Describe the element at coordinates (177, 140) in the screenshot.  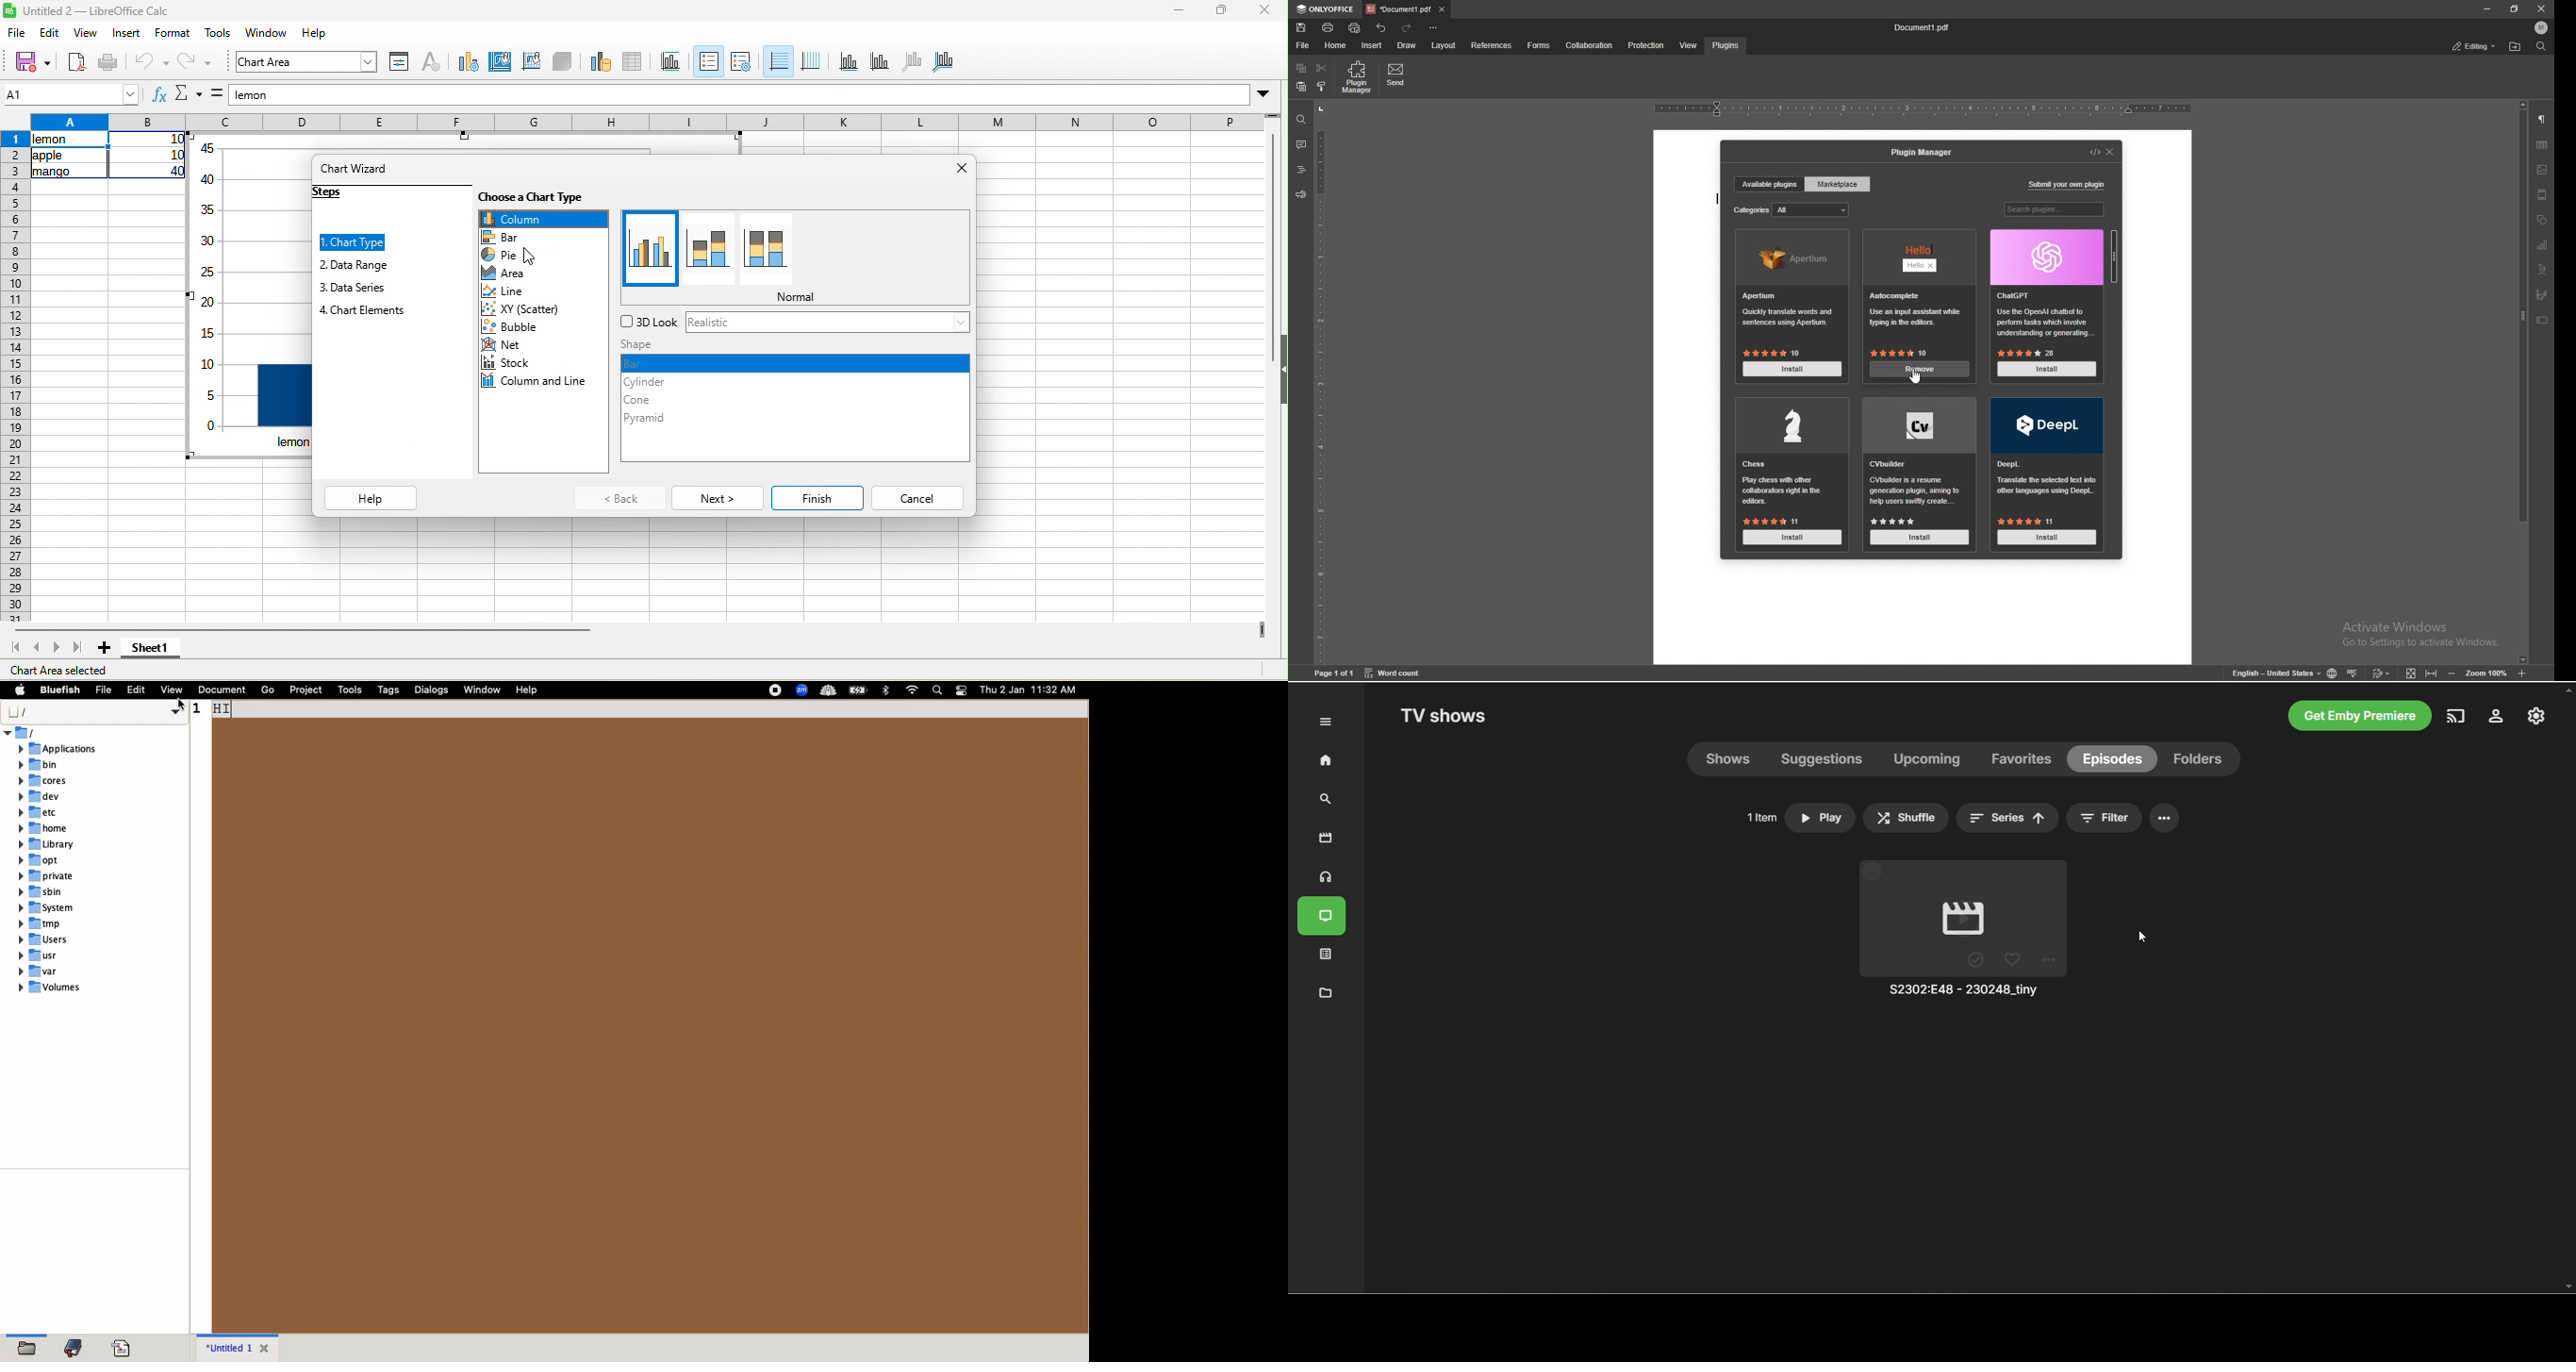
I see `10` at that location.